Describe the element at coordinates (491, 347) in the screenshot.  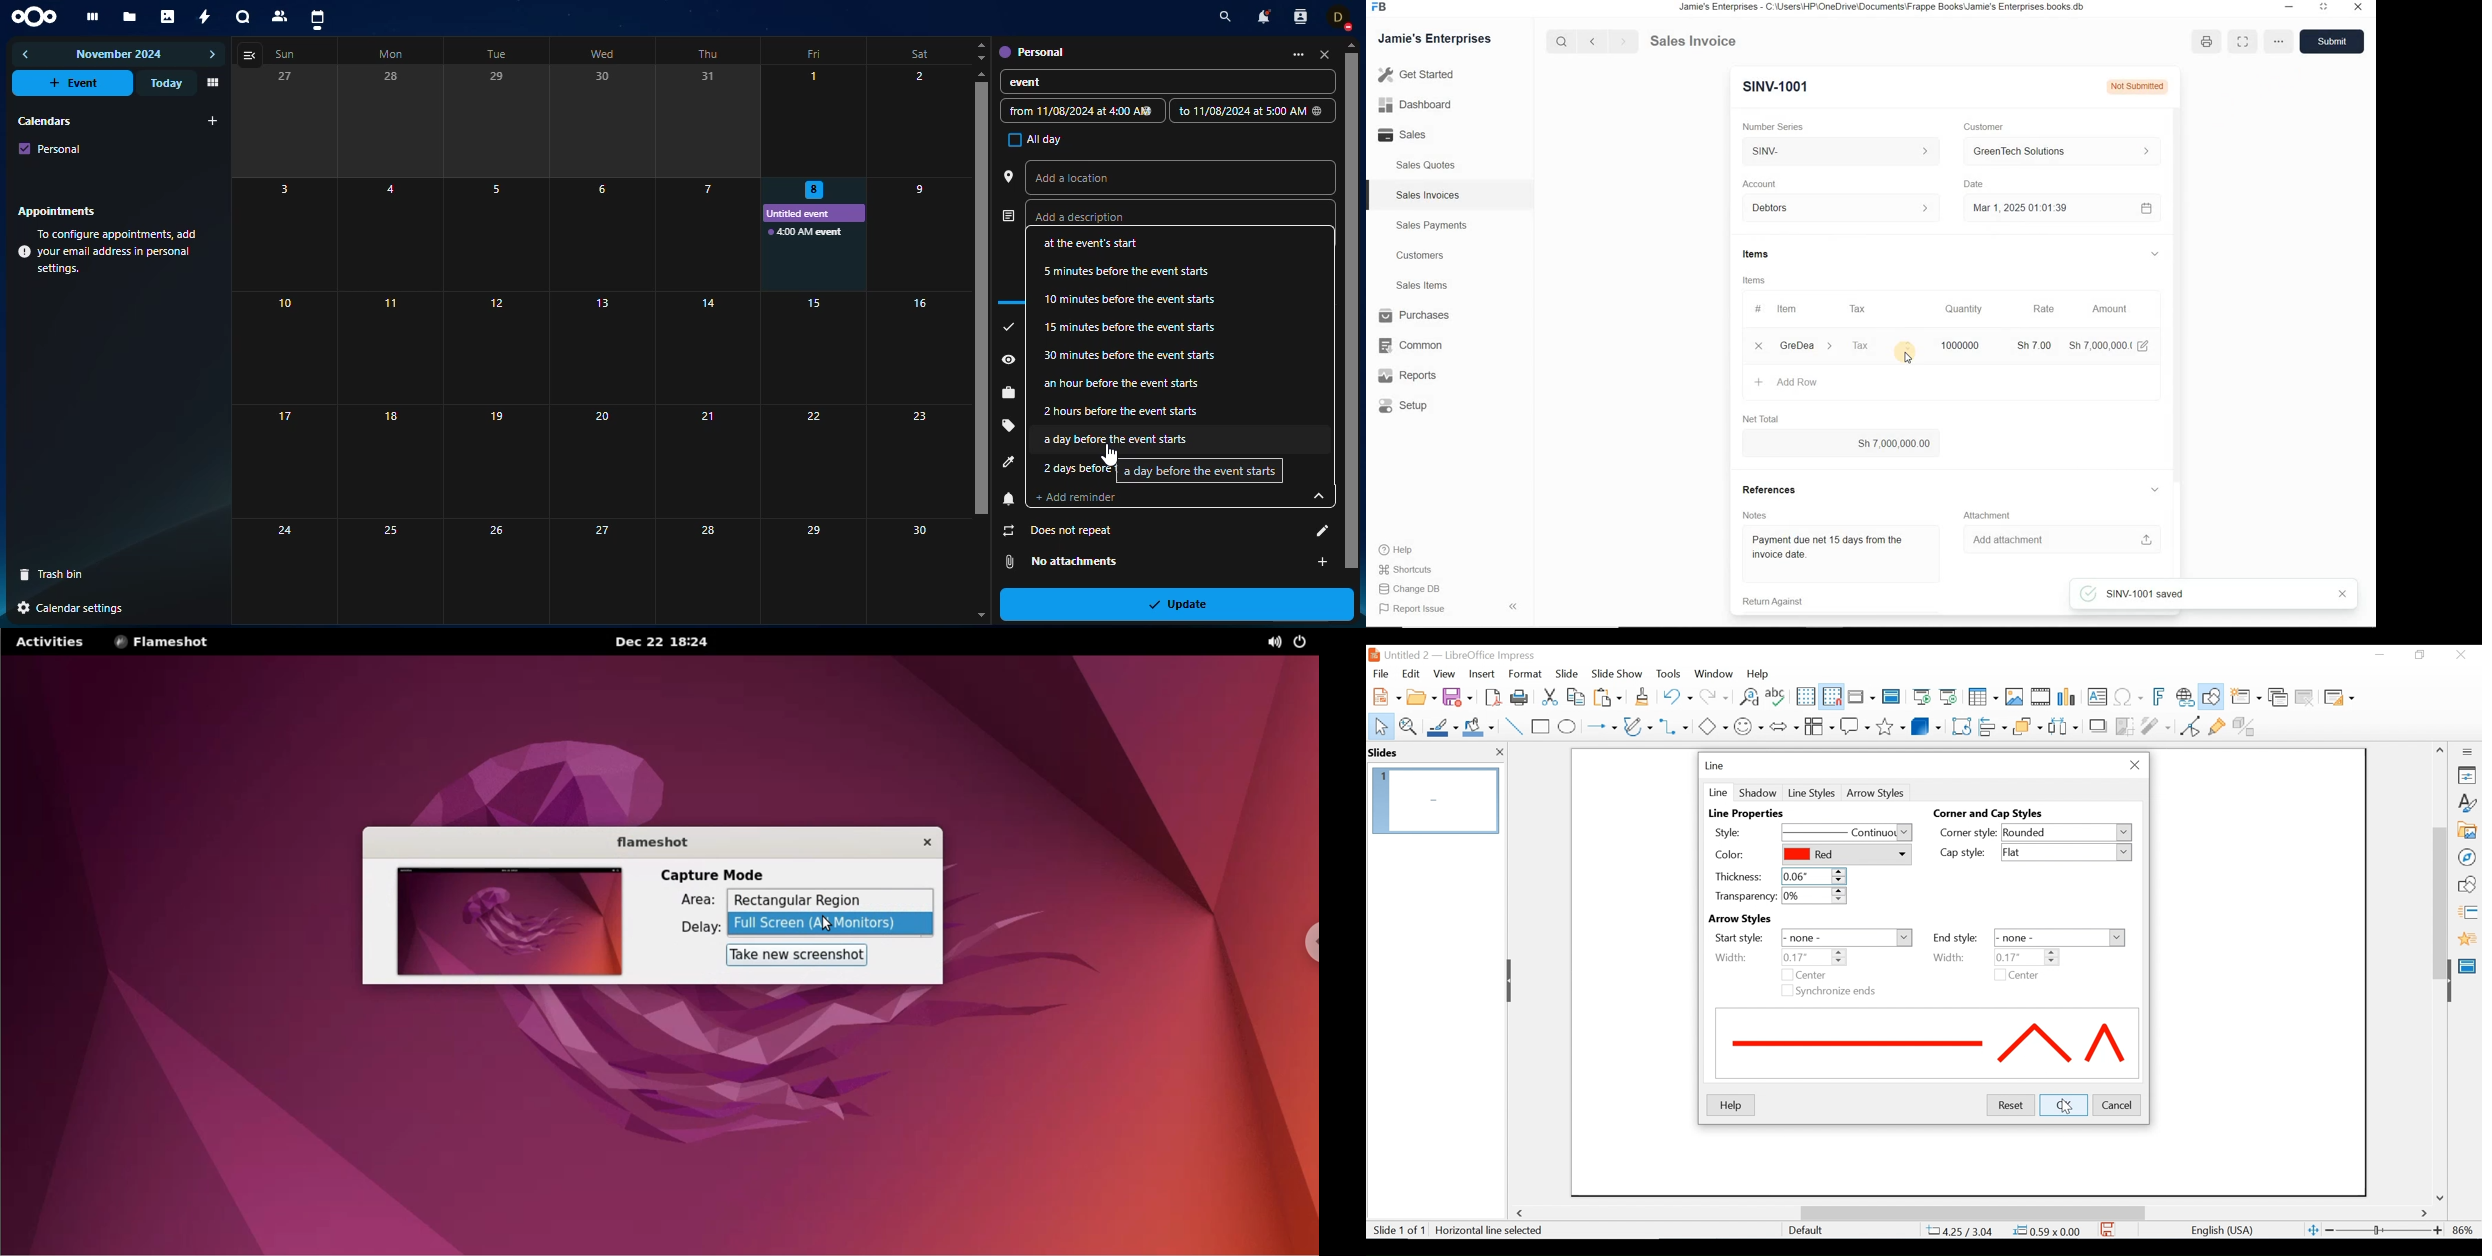
I see `12` at that location.